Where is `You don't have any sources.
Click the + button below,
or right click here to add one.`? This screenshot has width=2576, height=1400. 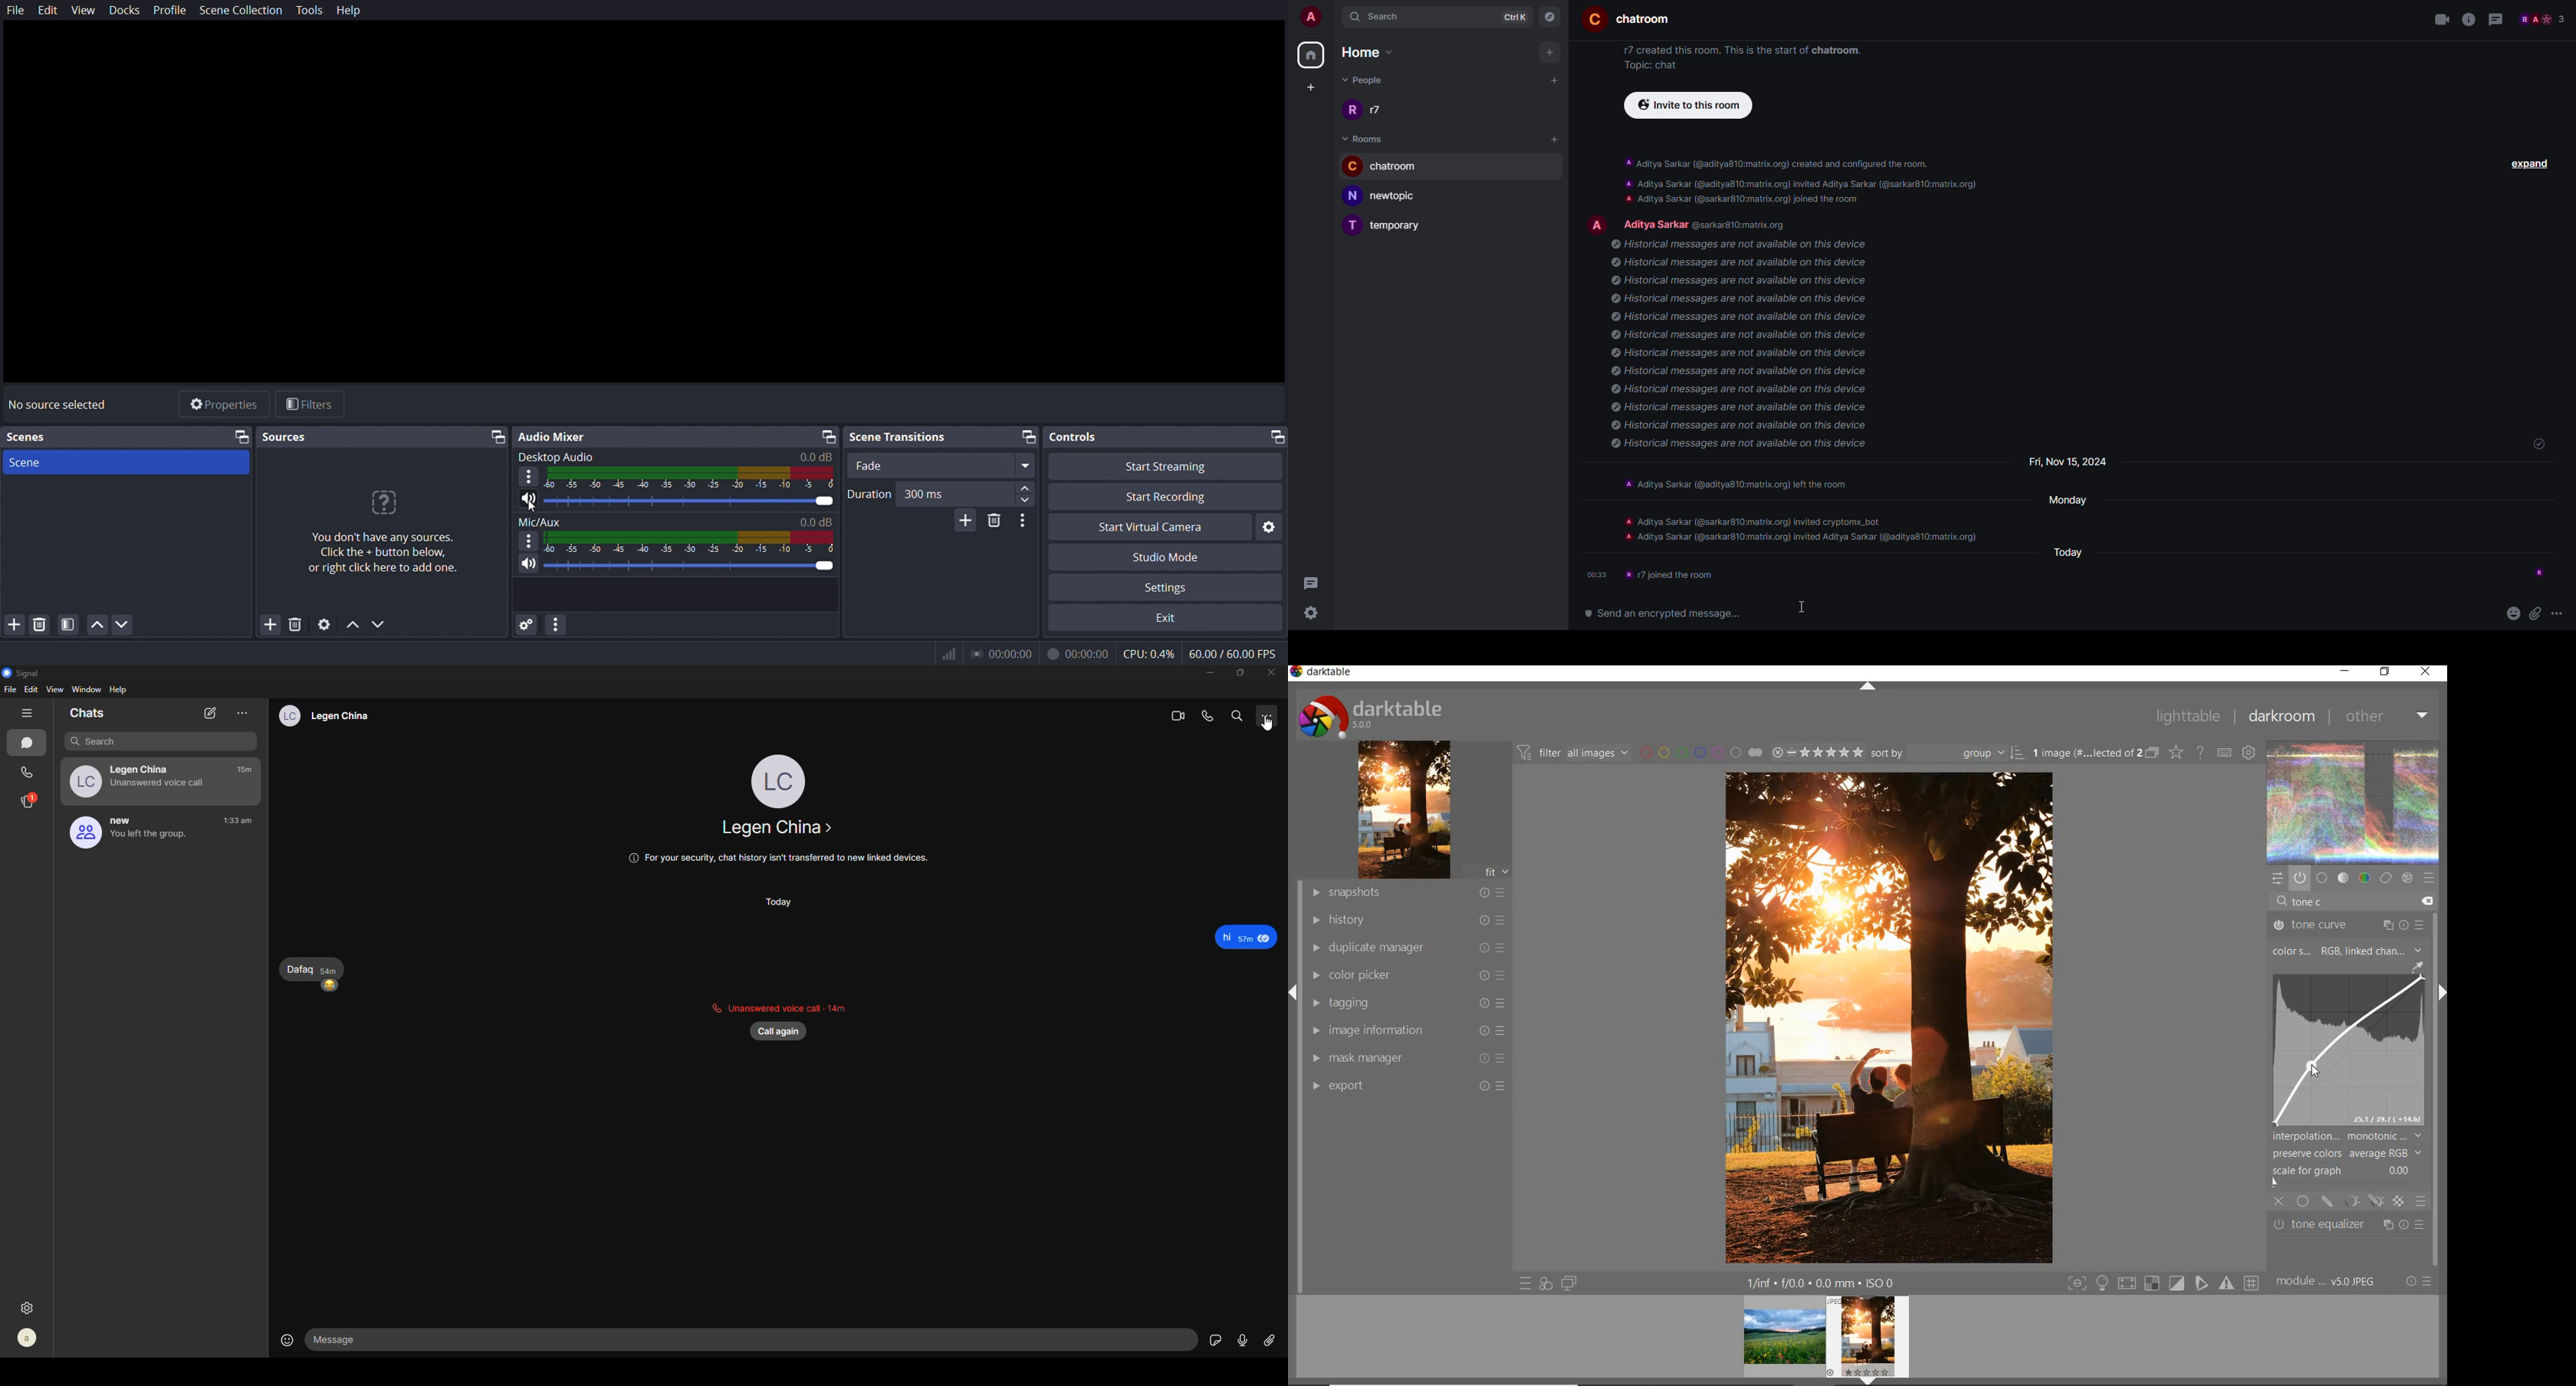 You don't have any sources.
Click the + button below,
or right click here to add one. is located at coordinates (383, 552).